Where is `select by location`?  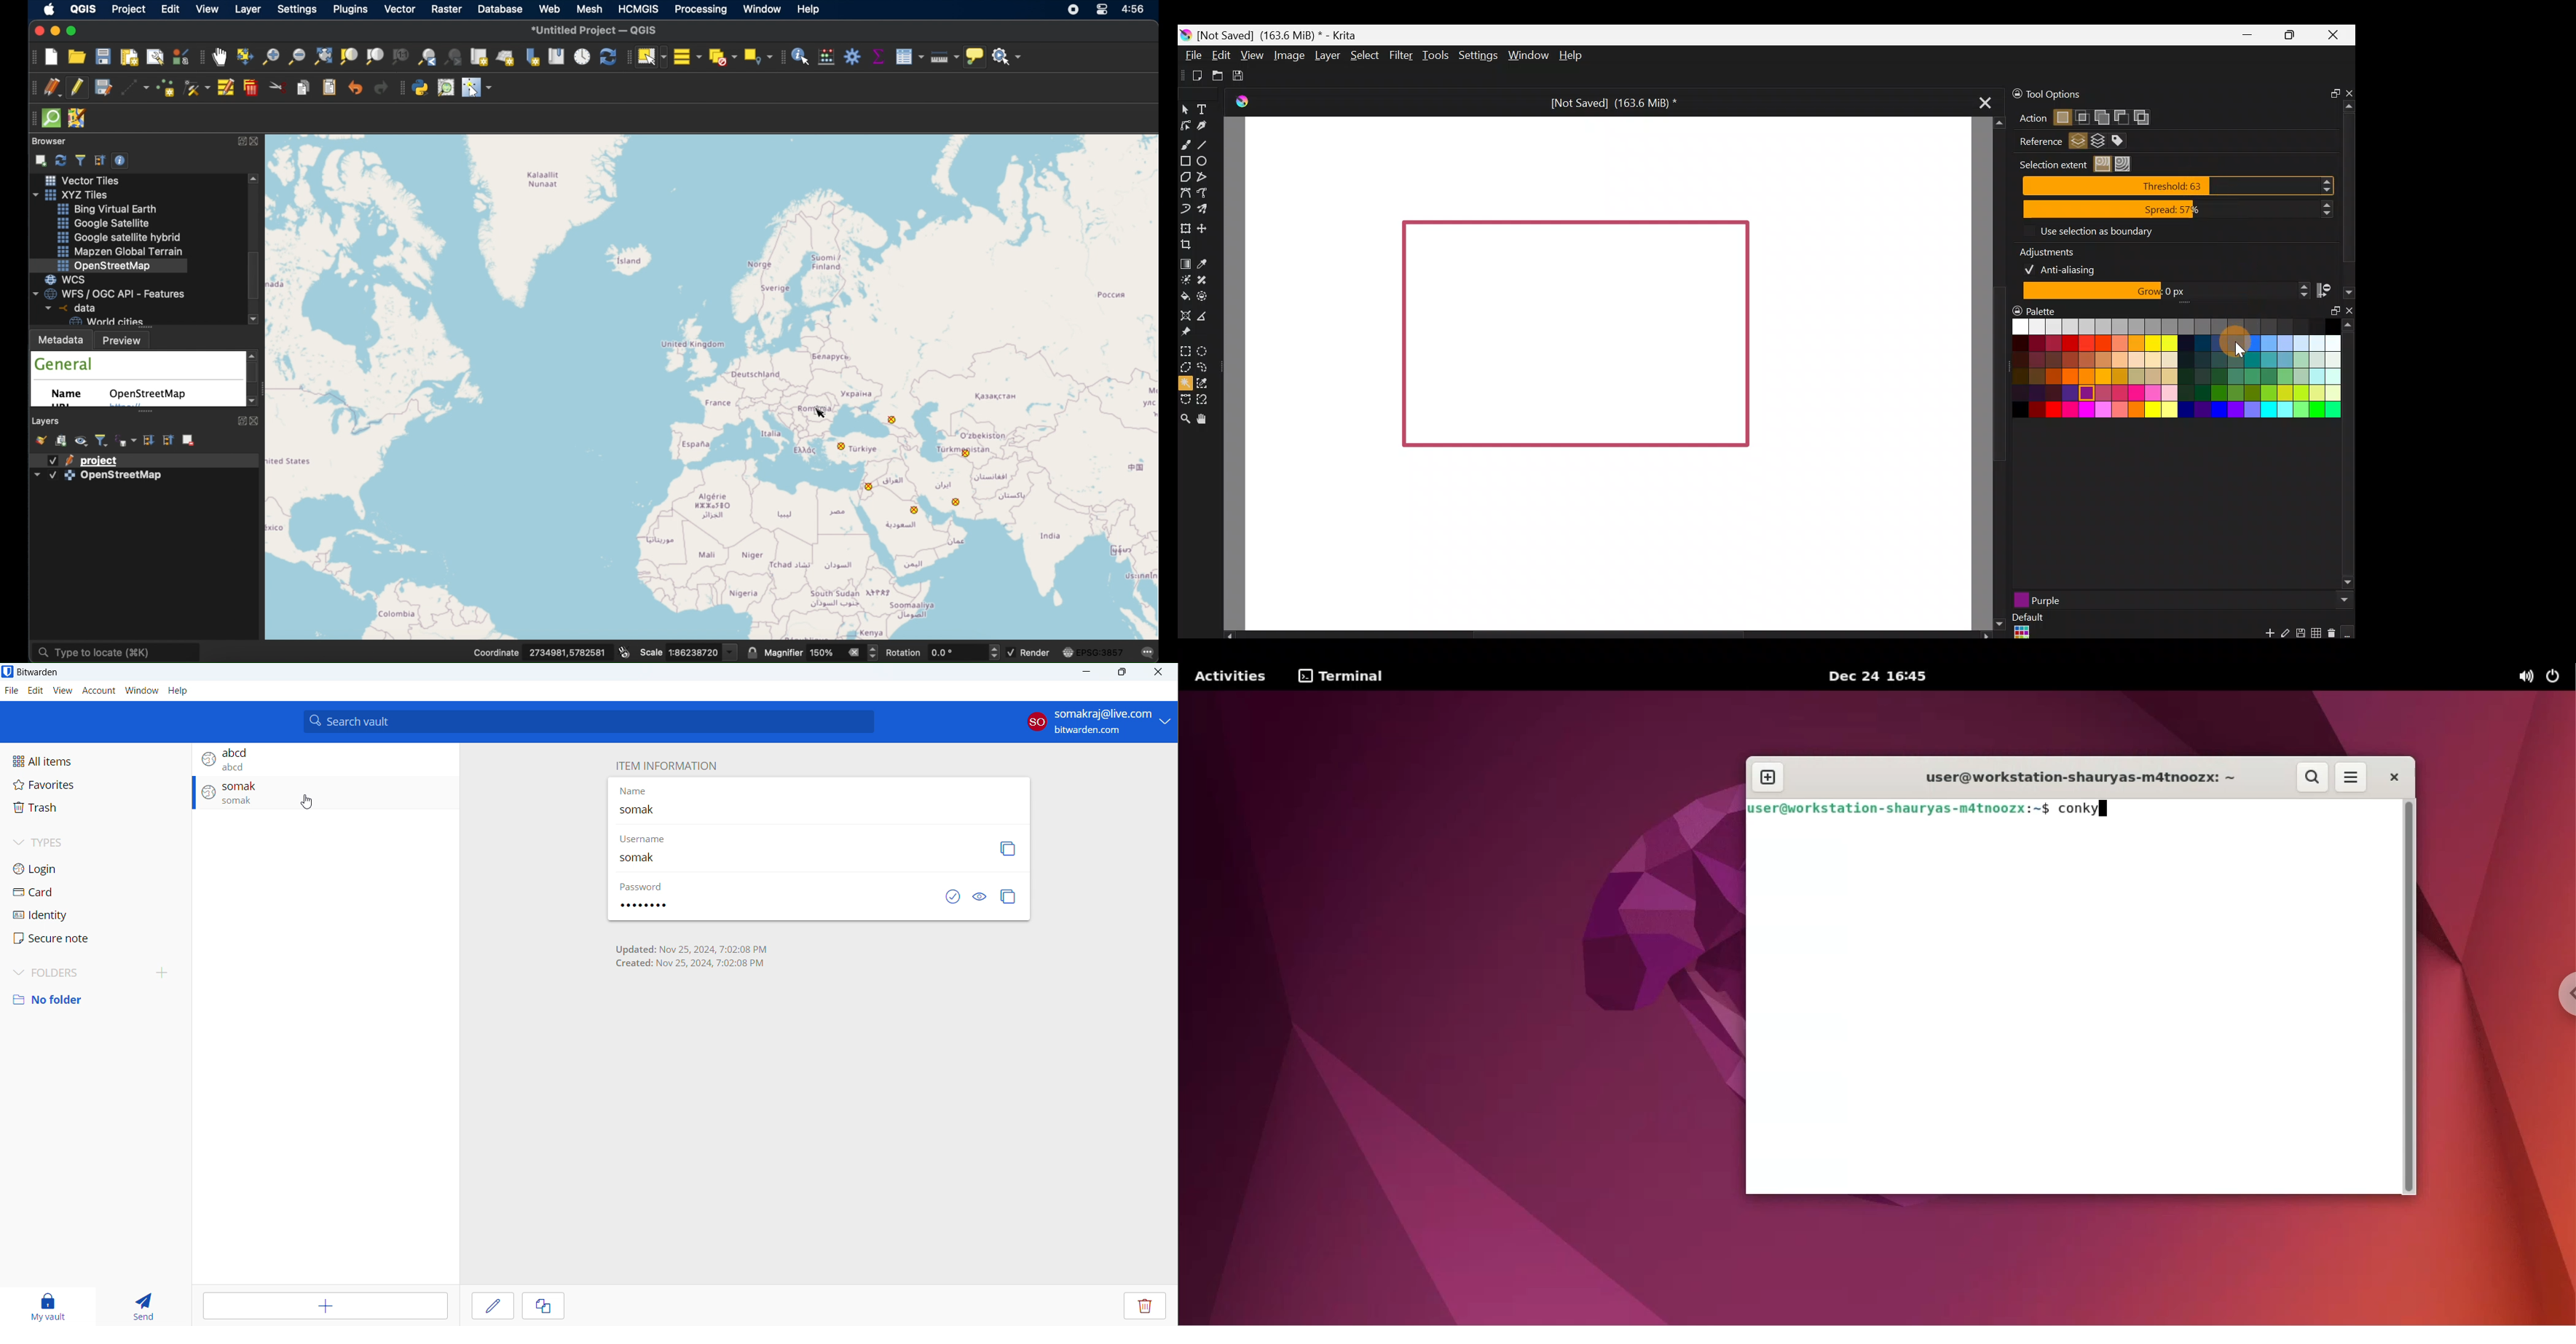 select by location is located at coordinates (757, 56).